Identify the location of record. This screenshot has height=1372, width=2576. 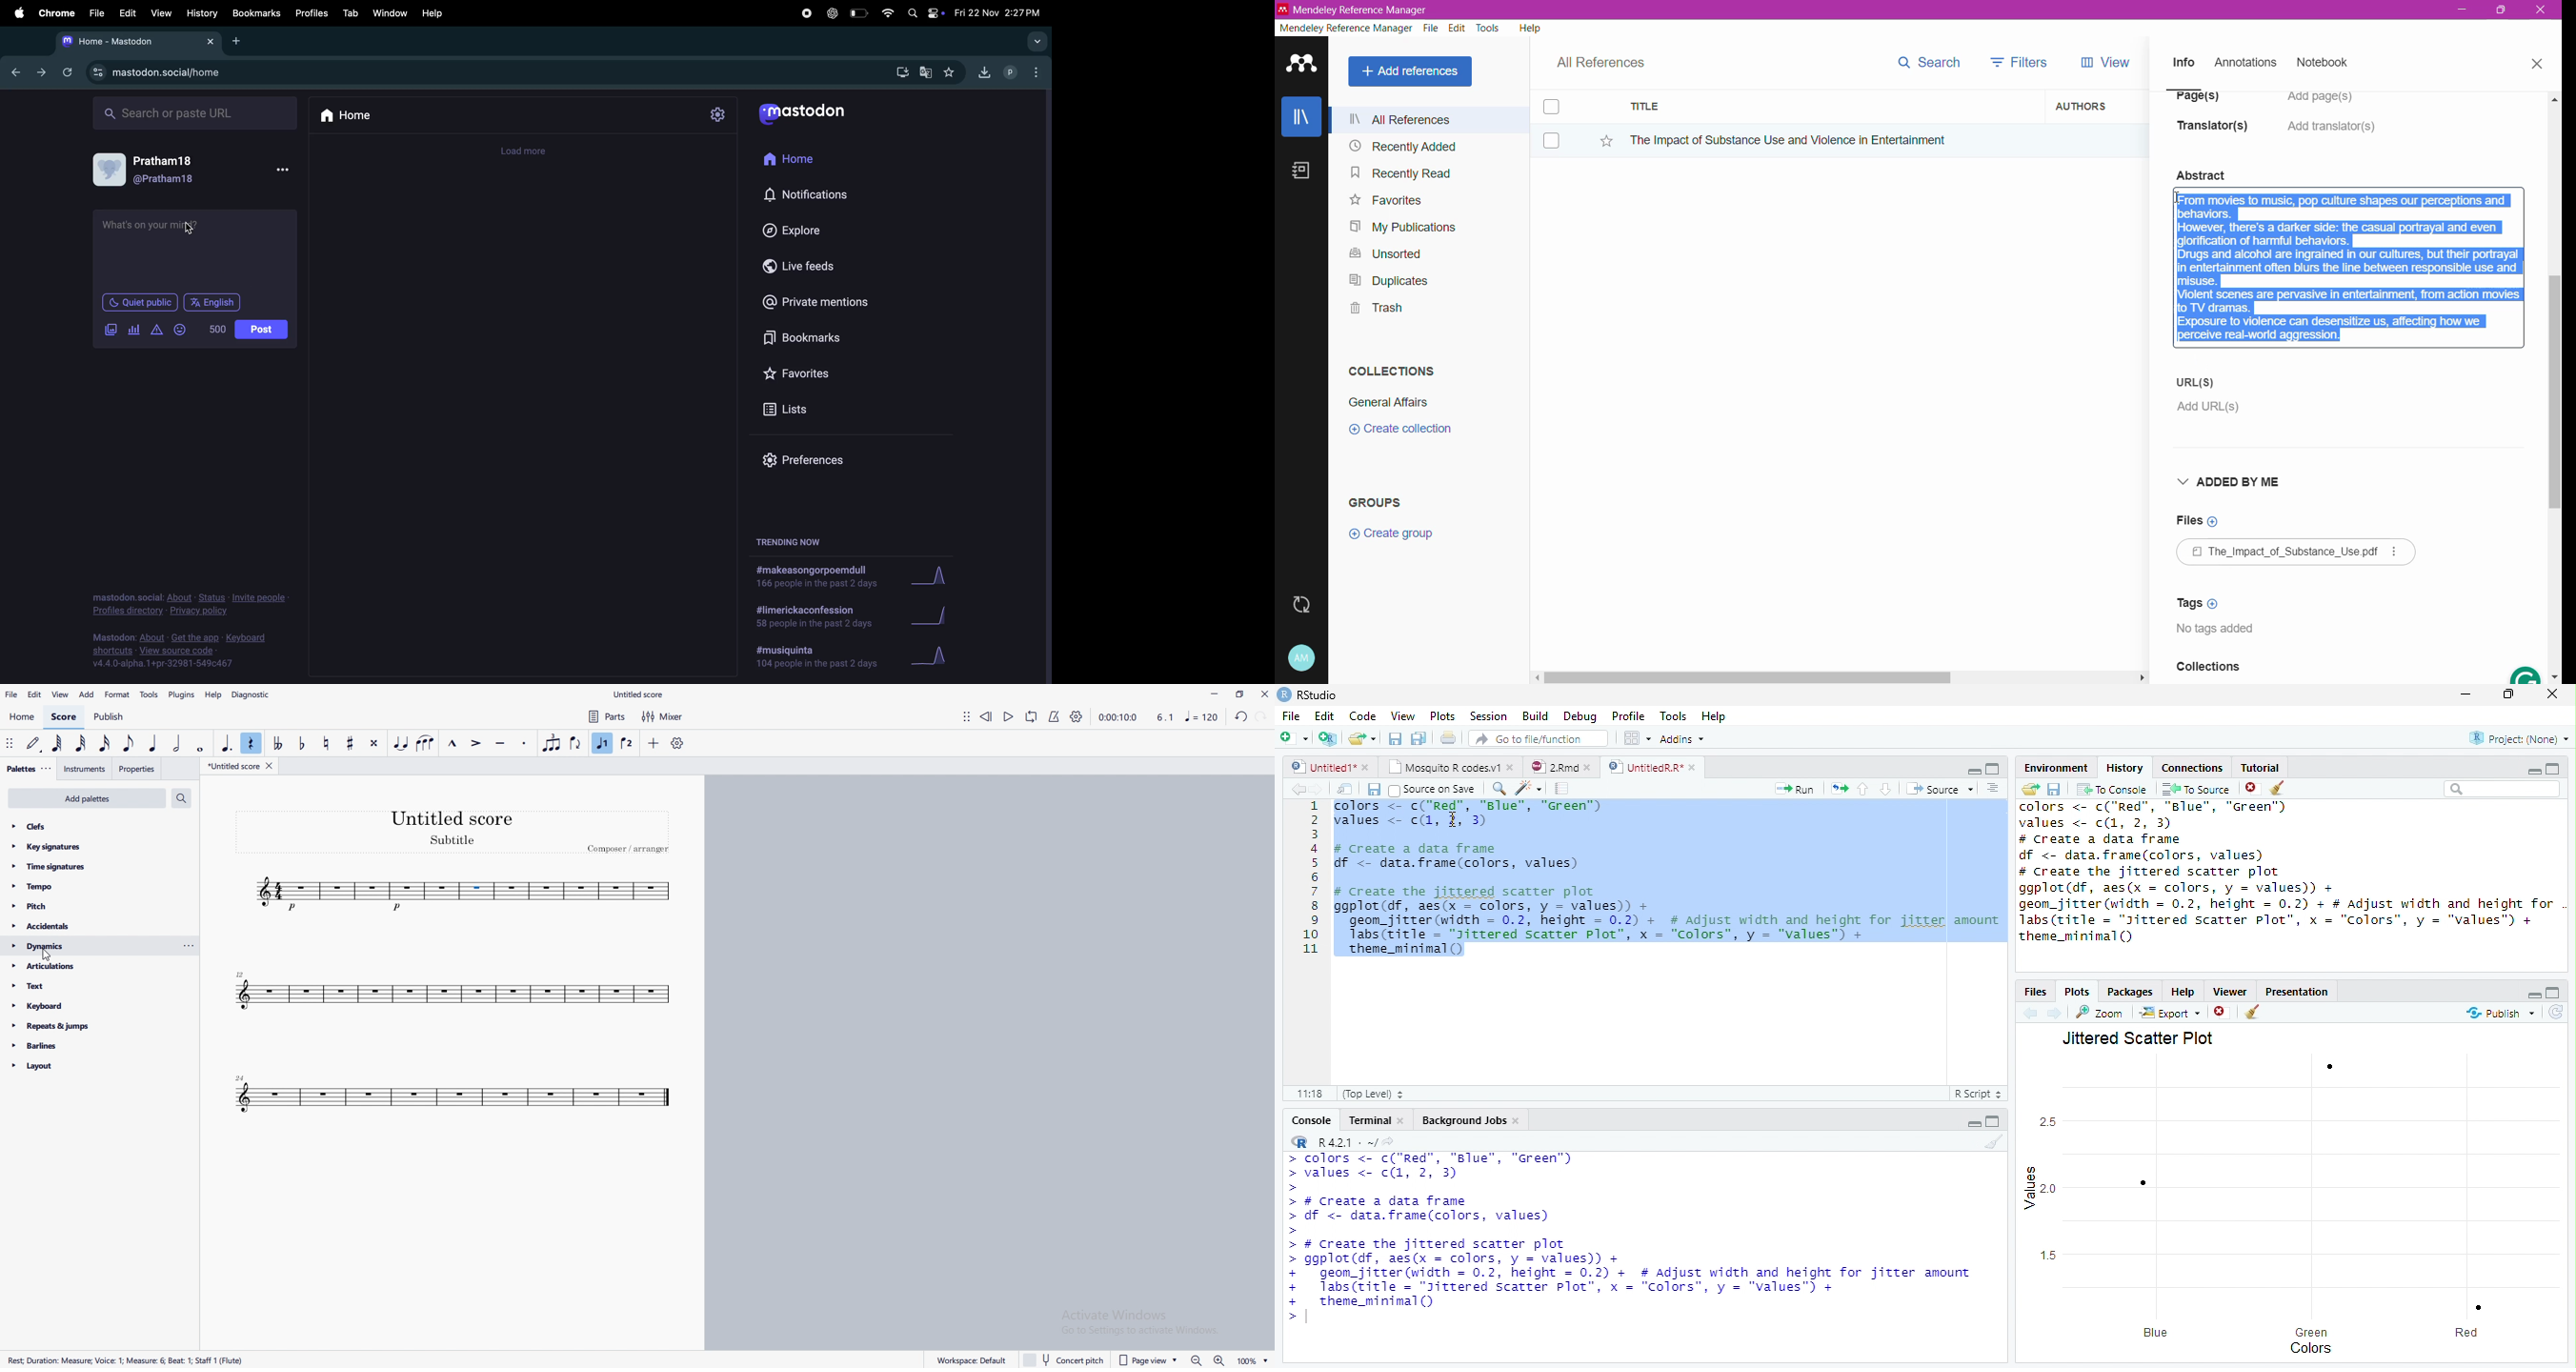
(810, 13).